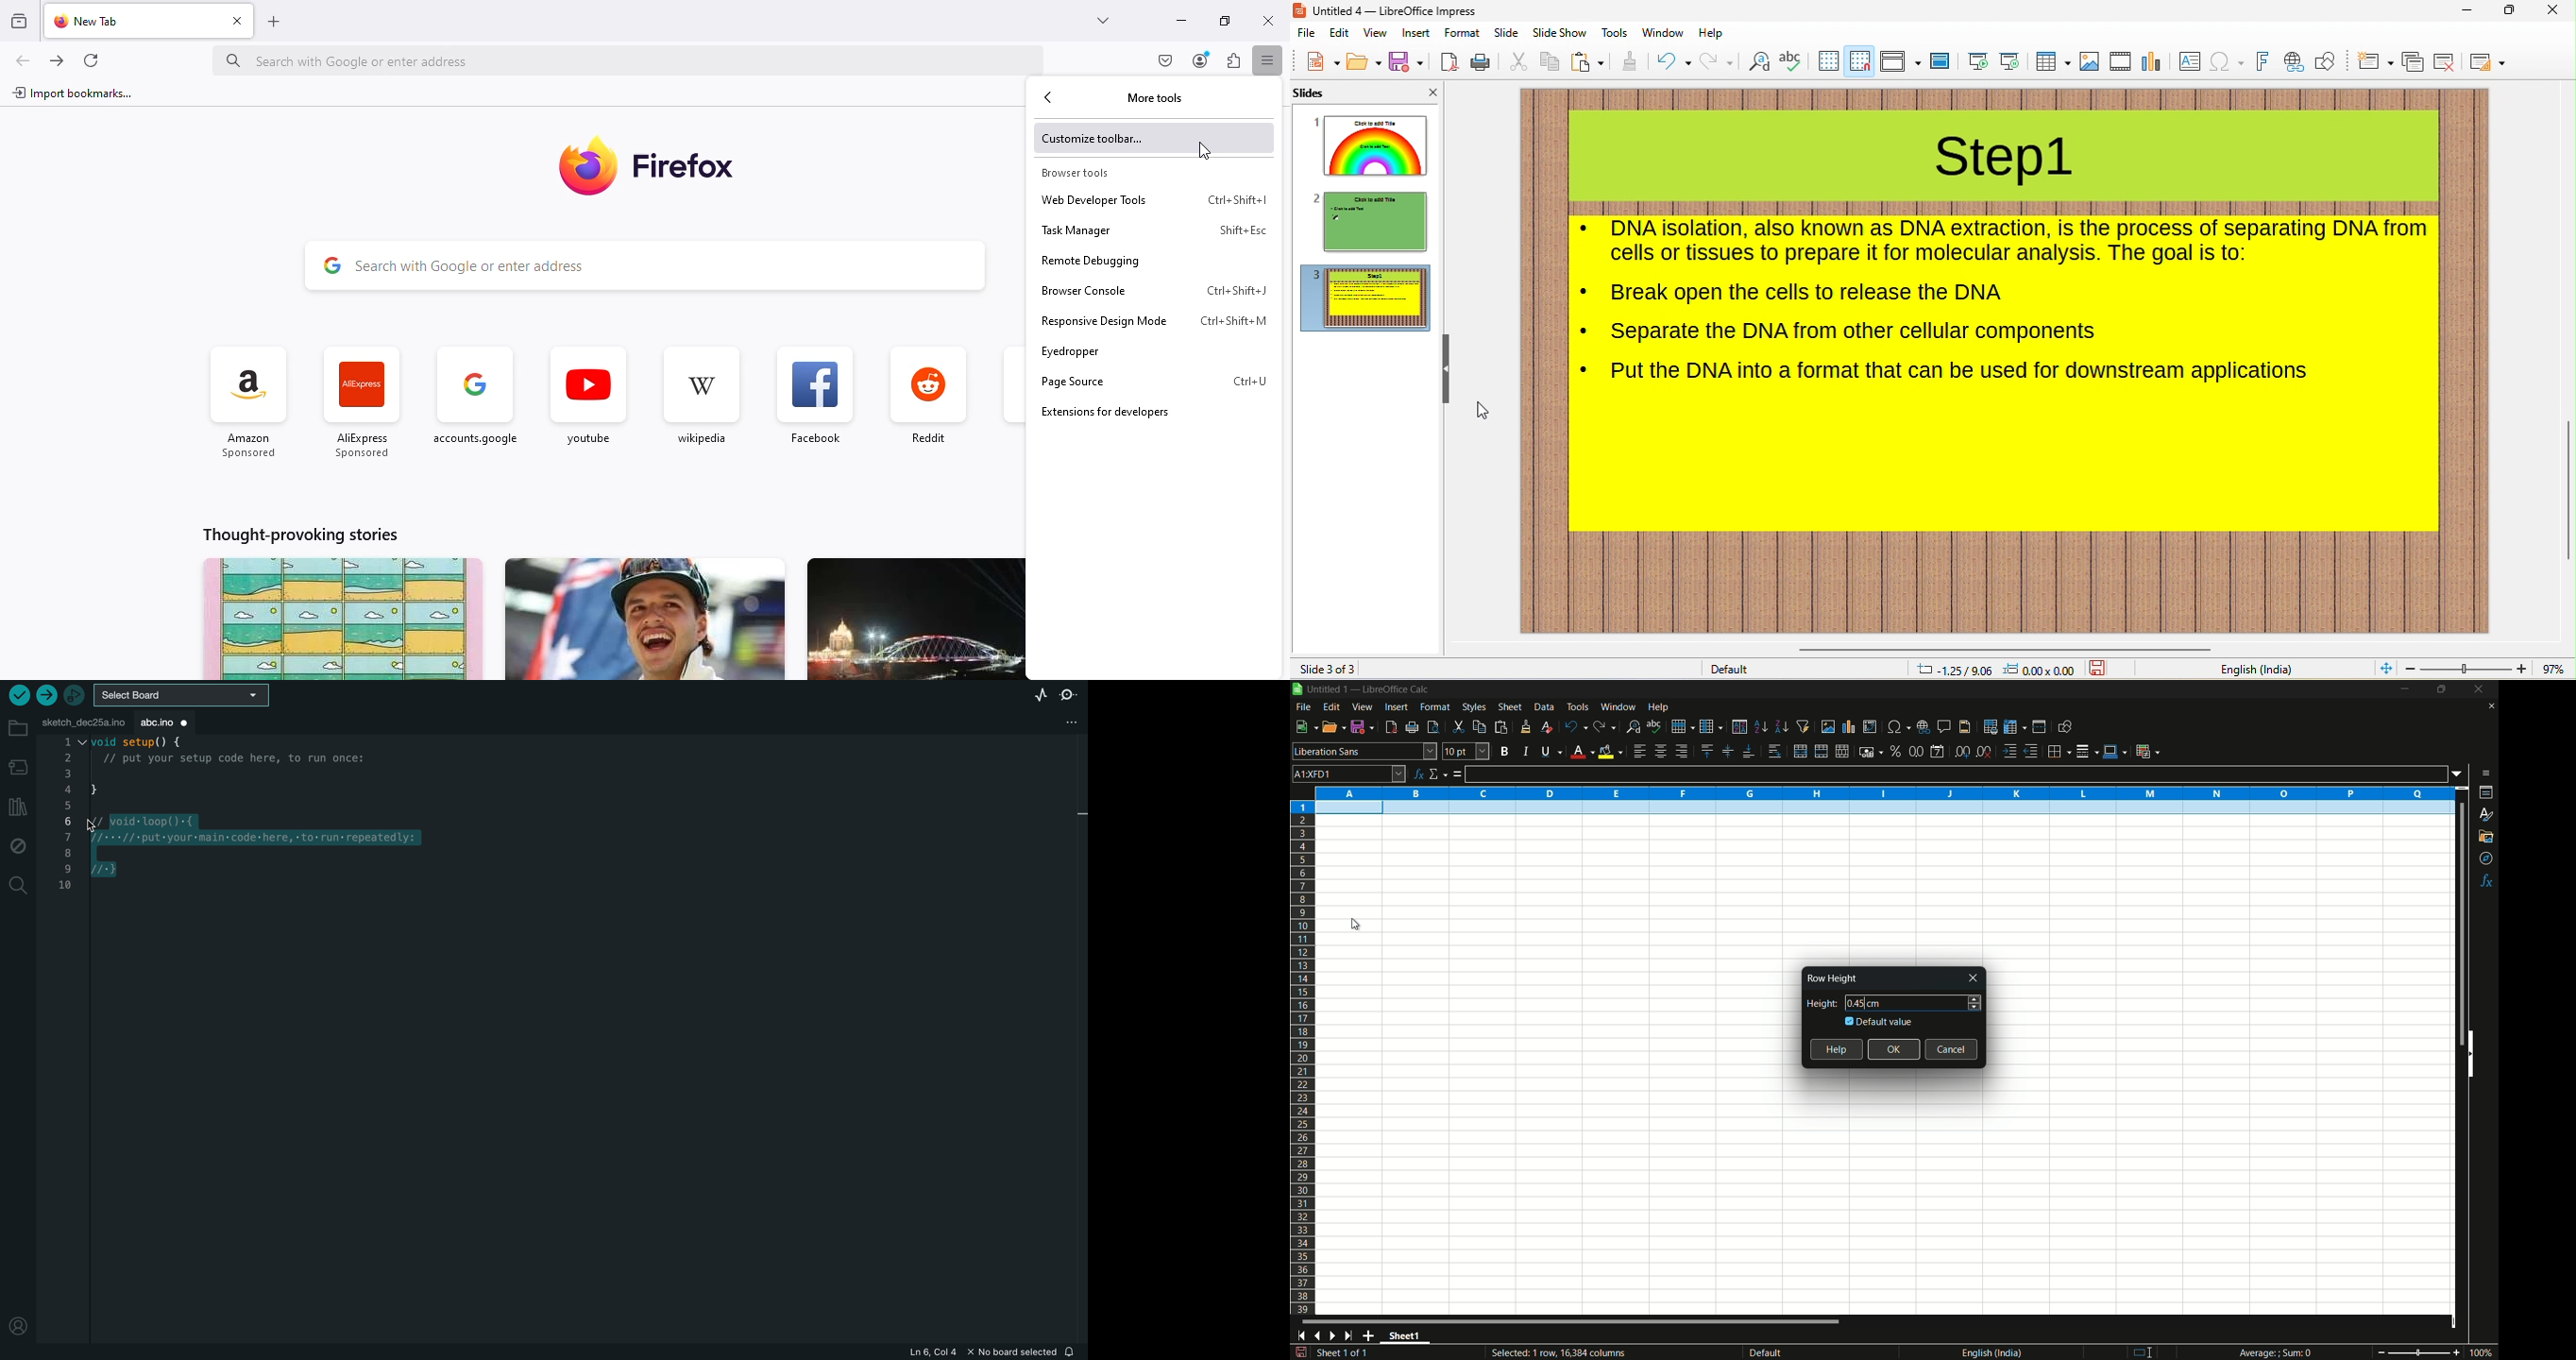 The height and width of the screenshot is (1372, 2576). Describe the element at coordinates (151, 720) in the screenshot. I see `abc ` at that location.